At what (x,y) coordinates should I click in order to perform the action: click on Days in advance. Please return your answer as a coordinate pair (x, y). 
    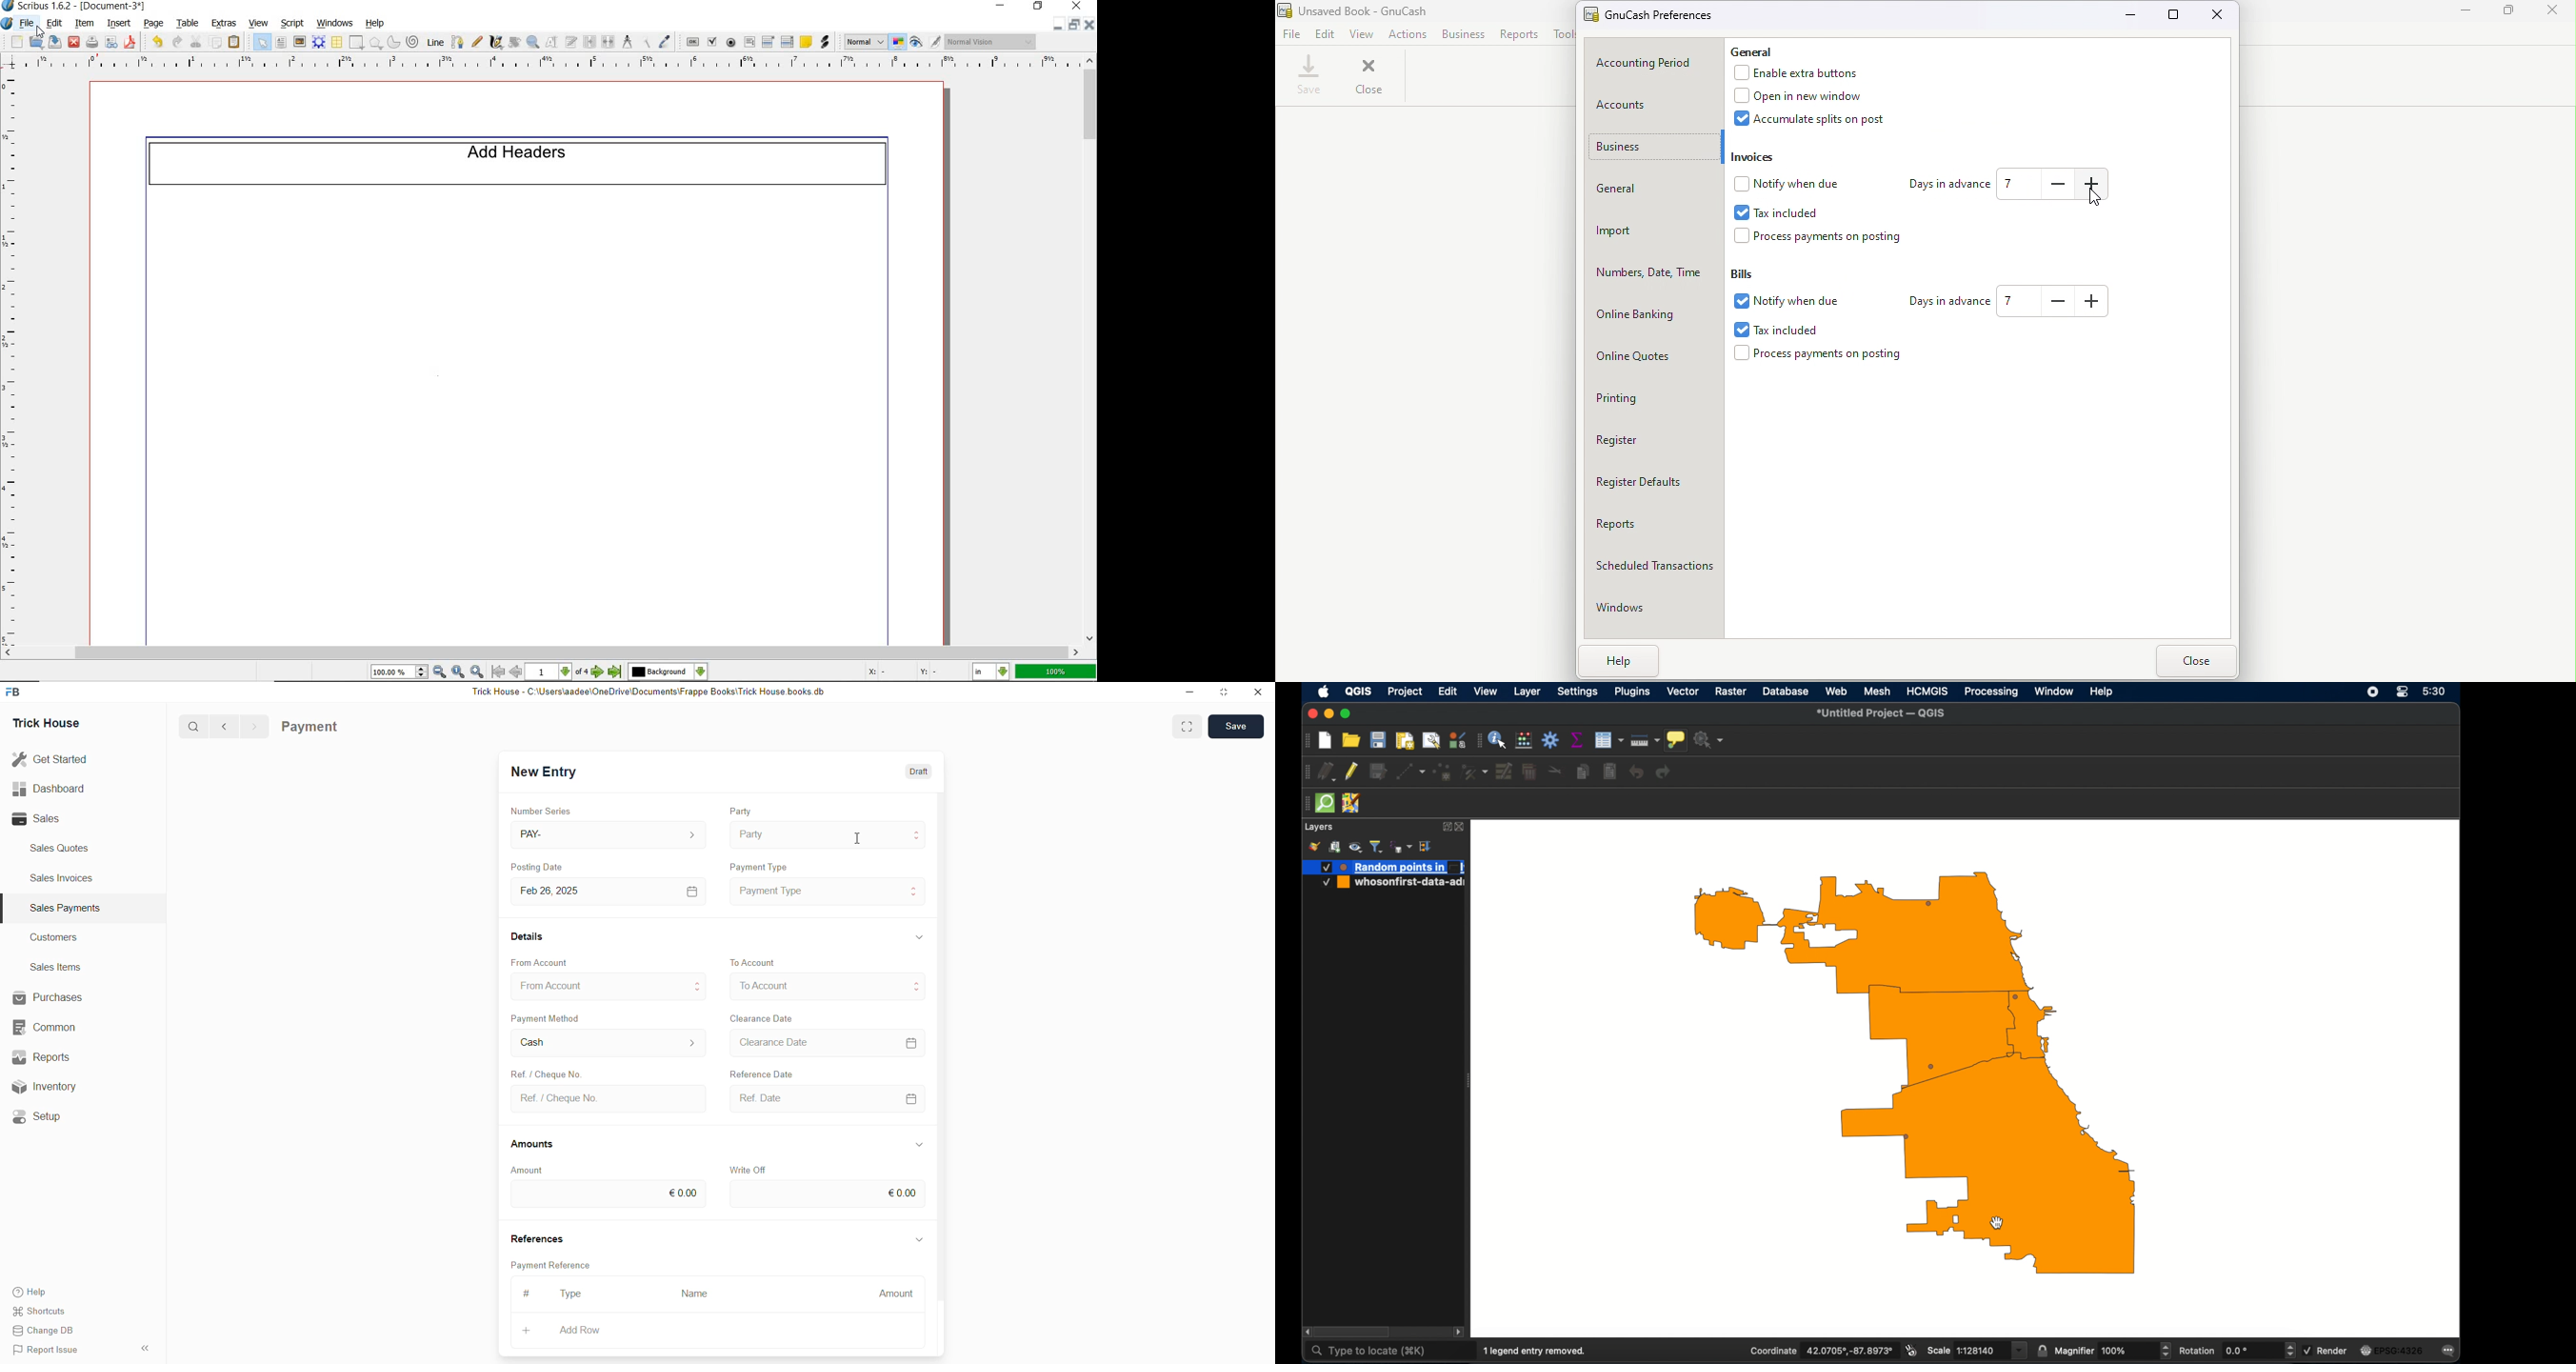
    Looking at the image, I should click on (1942, 182).